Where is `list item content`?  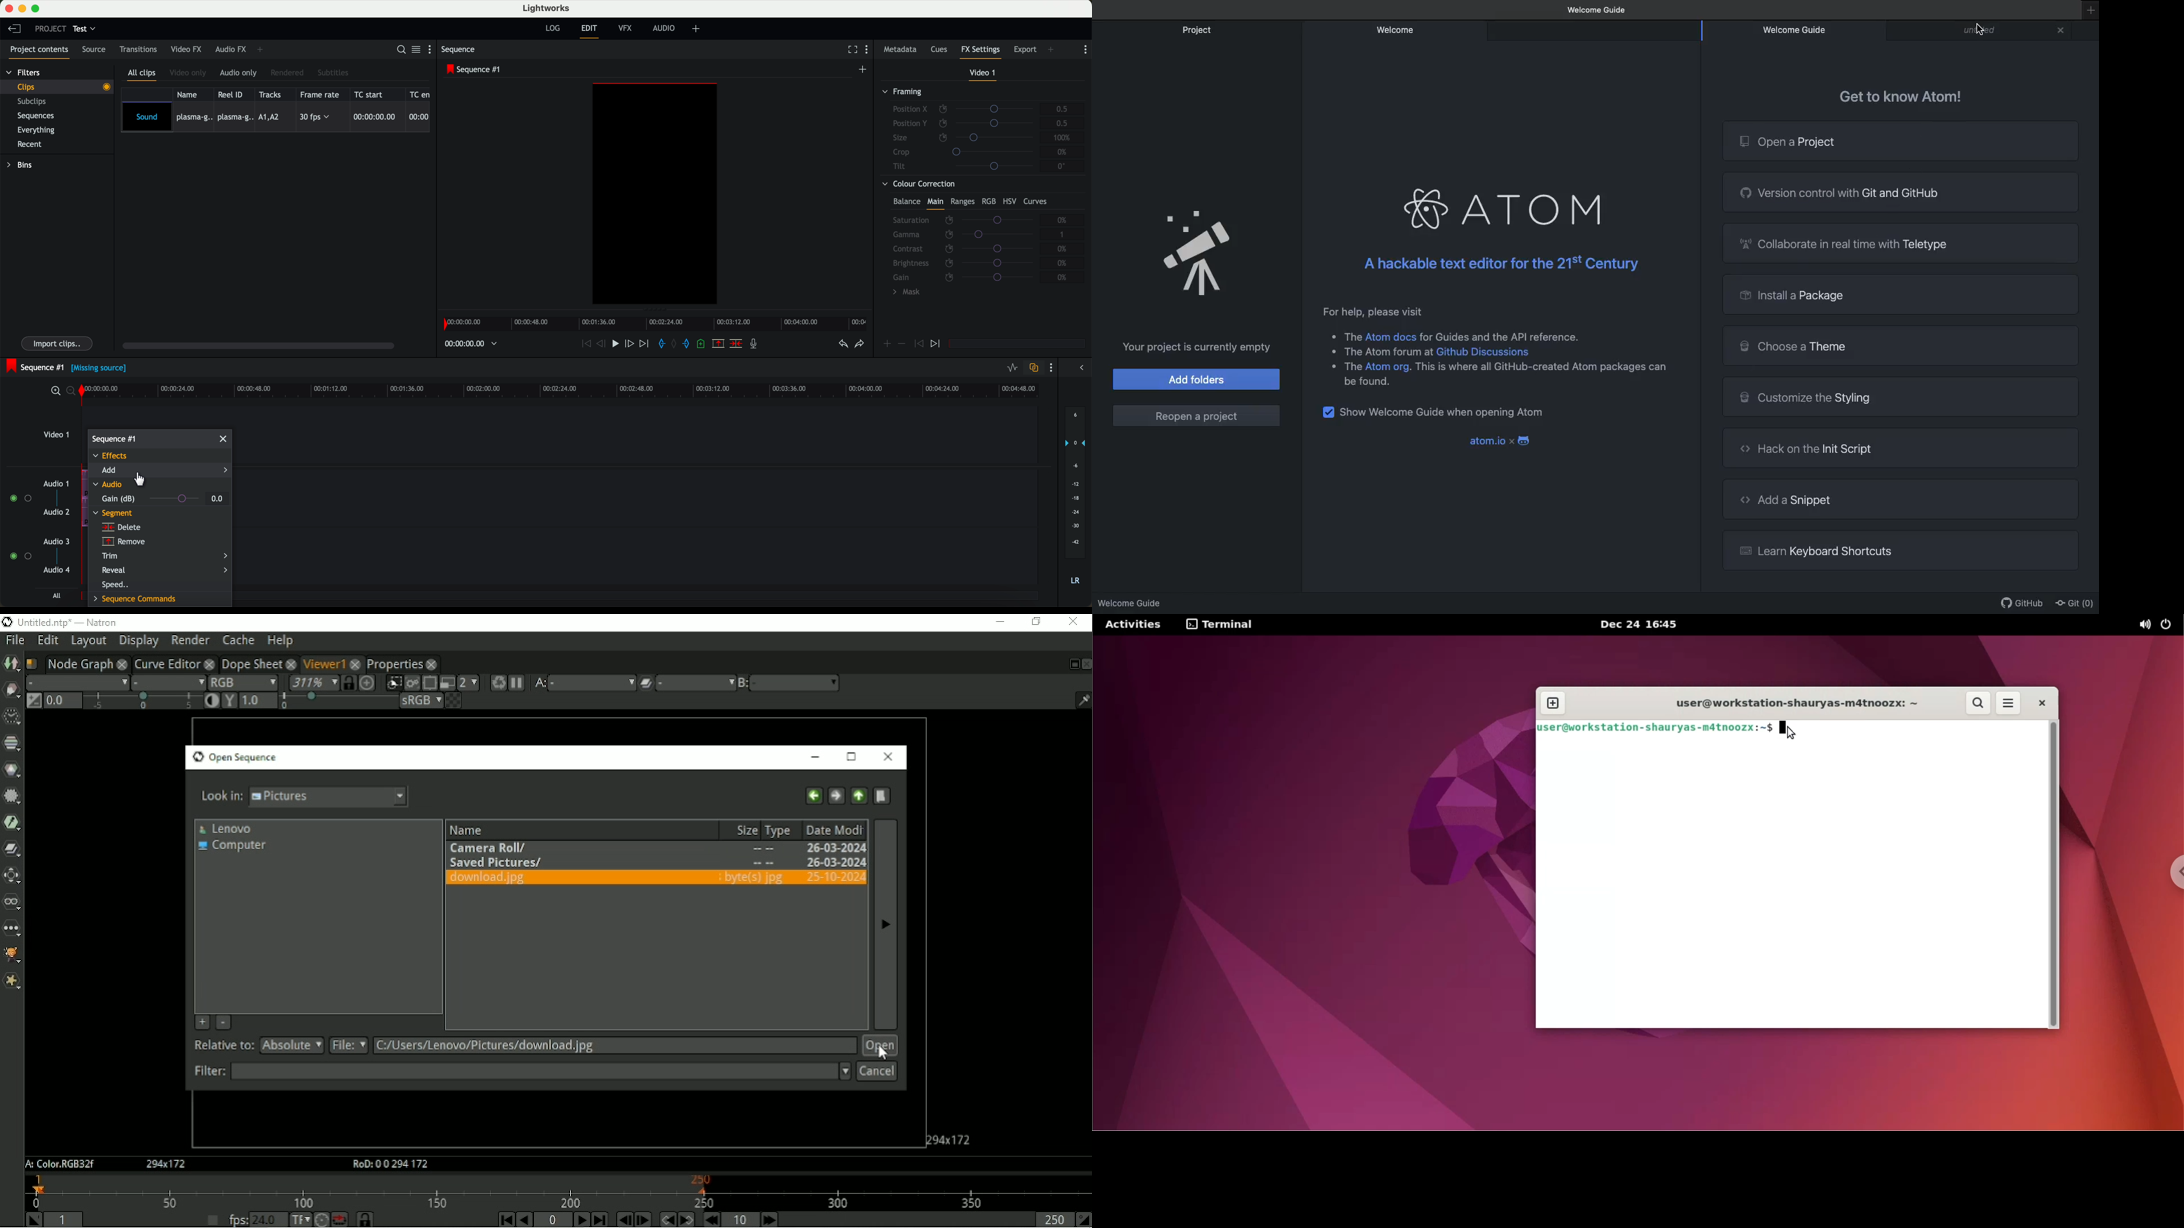 list item content is located at coordinates (1542, 368).